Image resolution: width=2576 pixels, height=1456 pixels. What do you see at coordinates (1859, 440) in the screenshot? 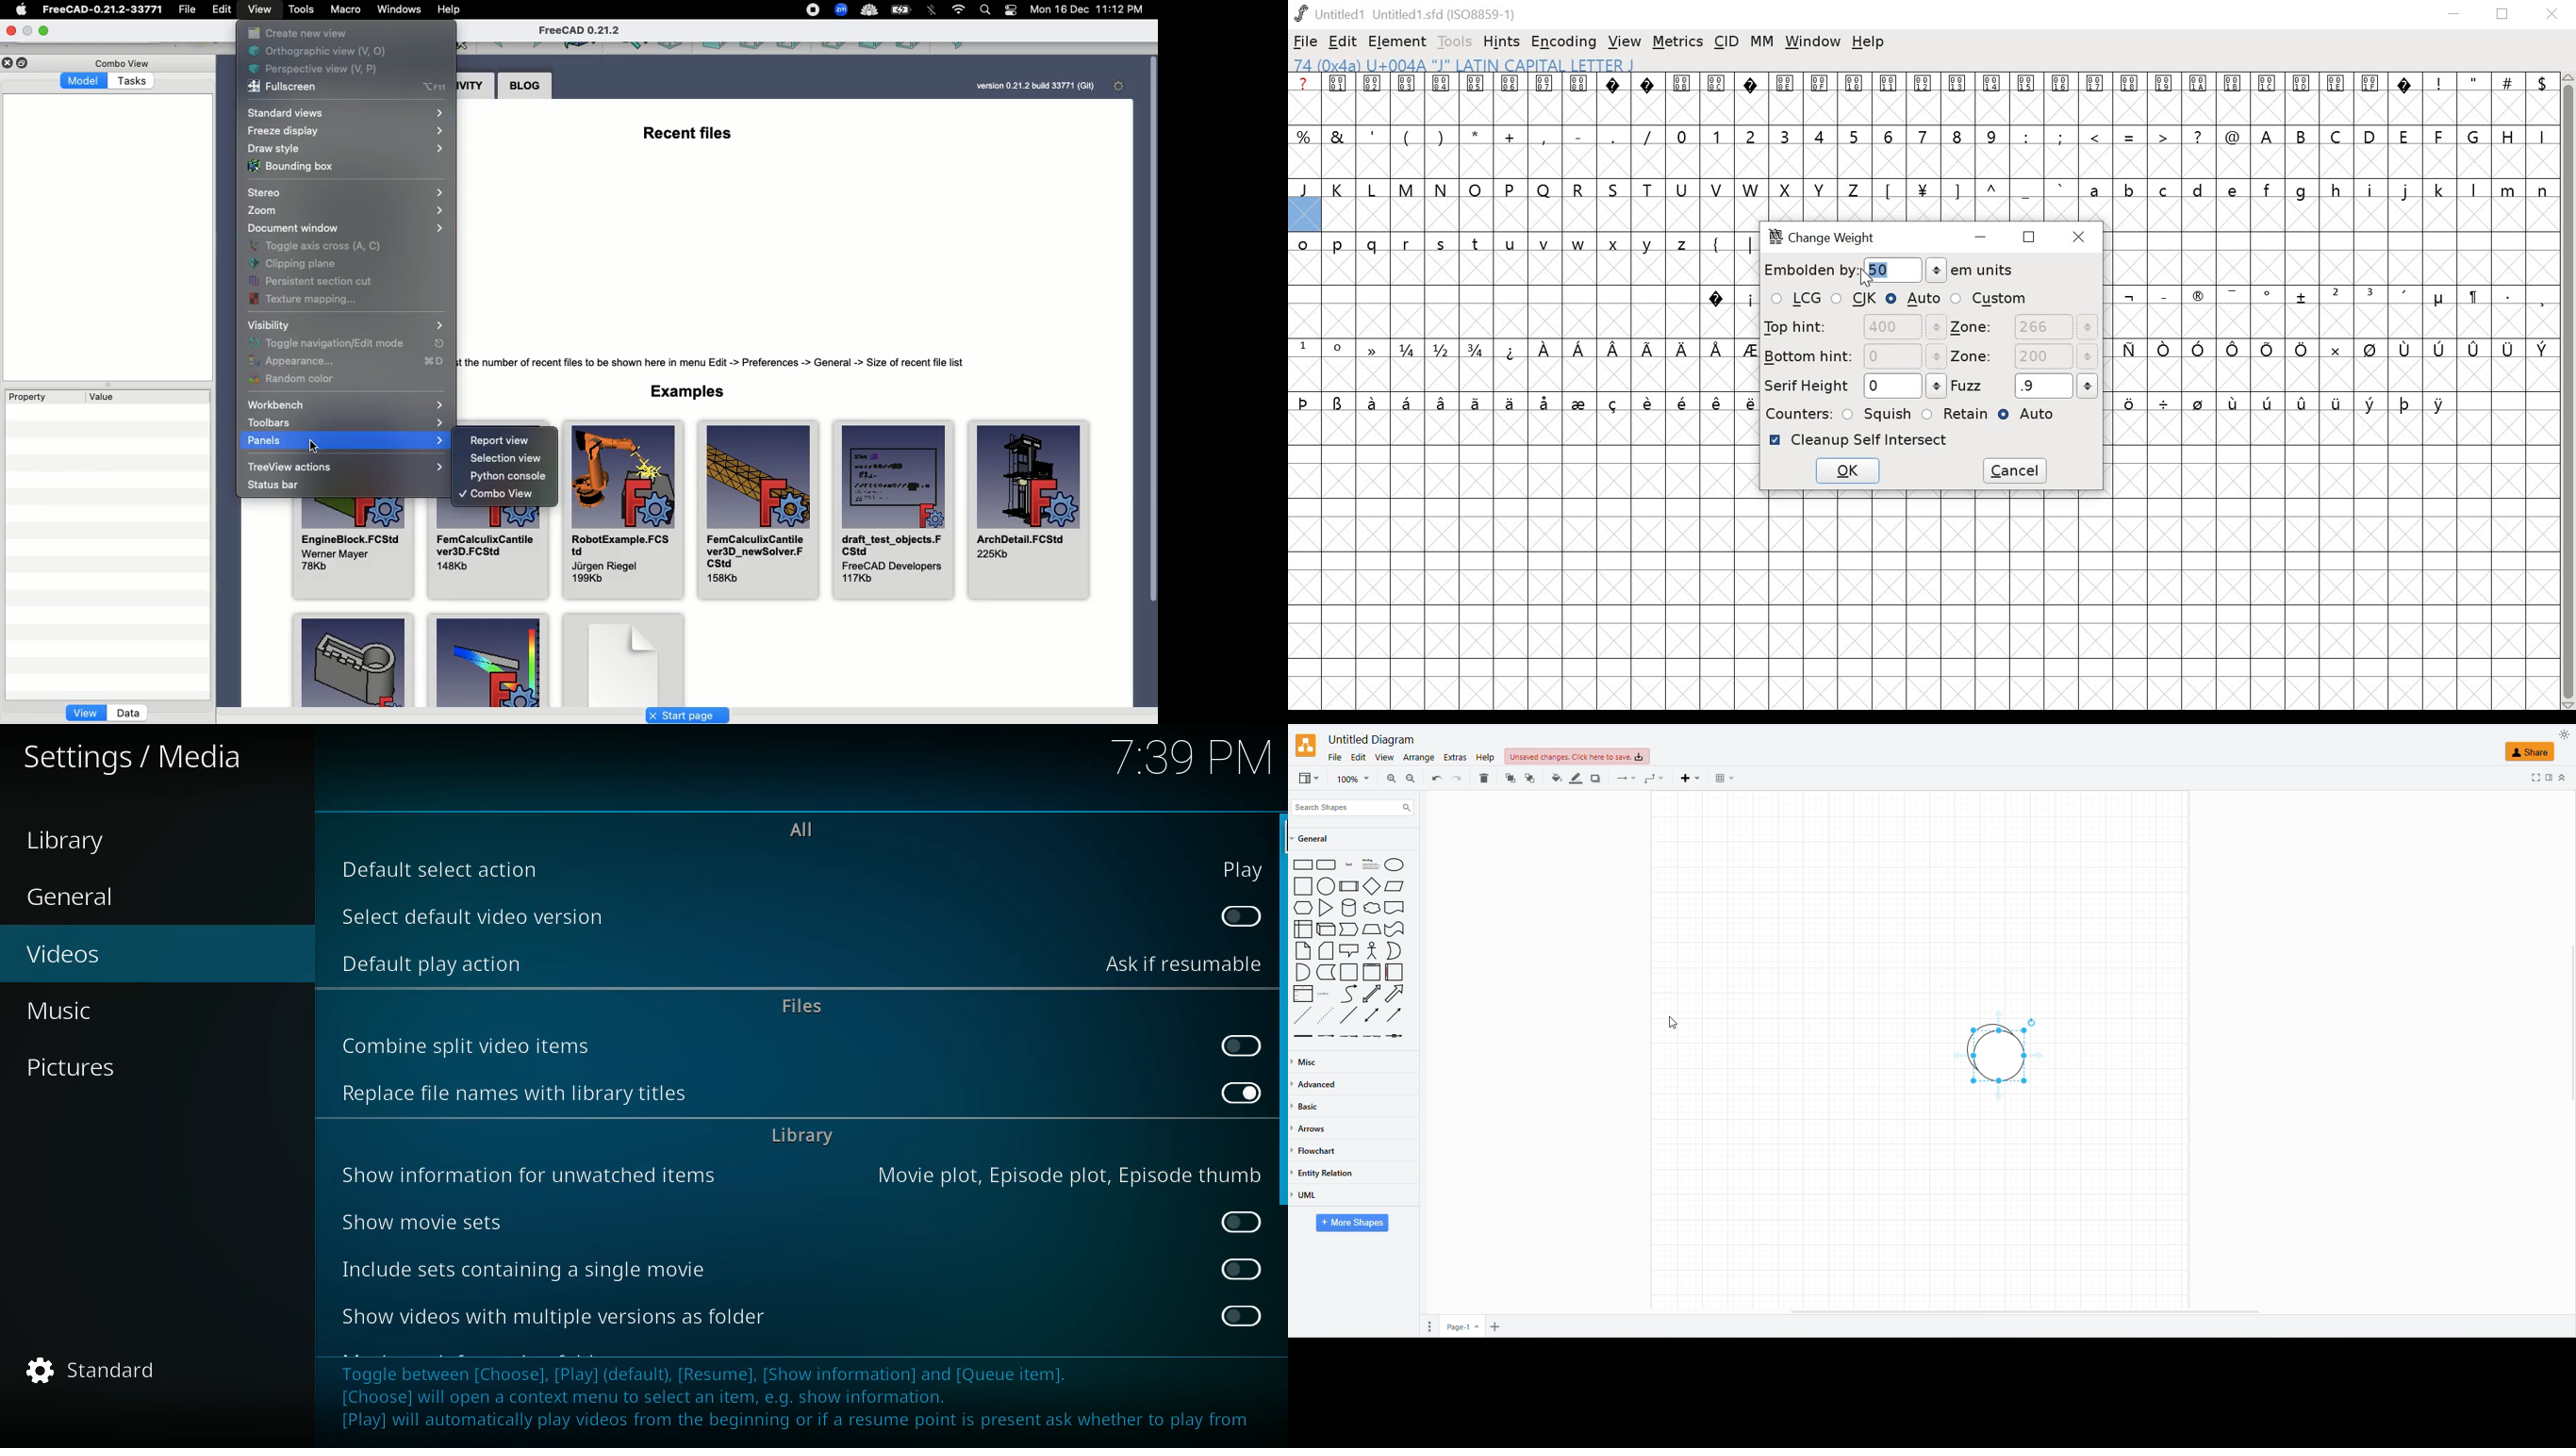
I see `CLEANUP self intersect` at bounding box center [1859, 440].